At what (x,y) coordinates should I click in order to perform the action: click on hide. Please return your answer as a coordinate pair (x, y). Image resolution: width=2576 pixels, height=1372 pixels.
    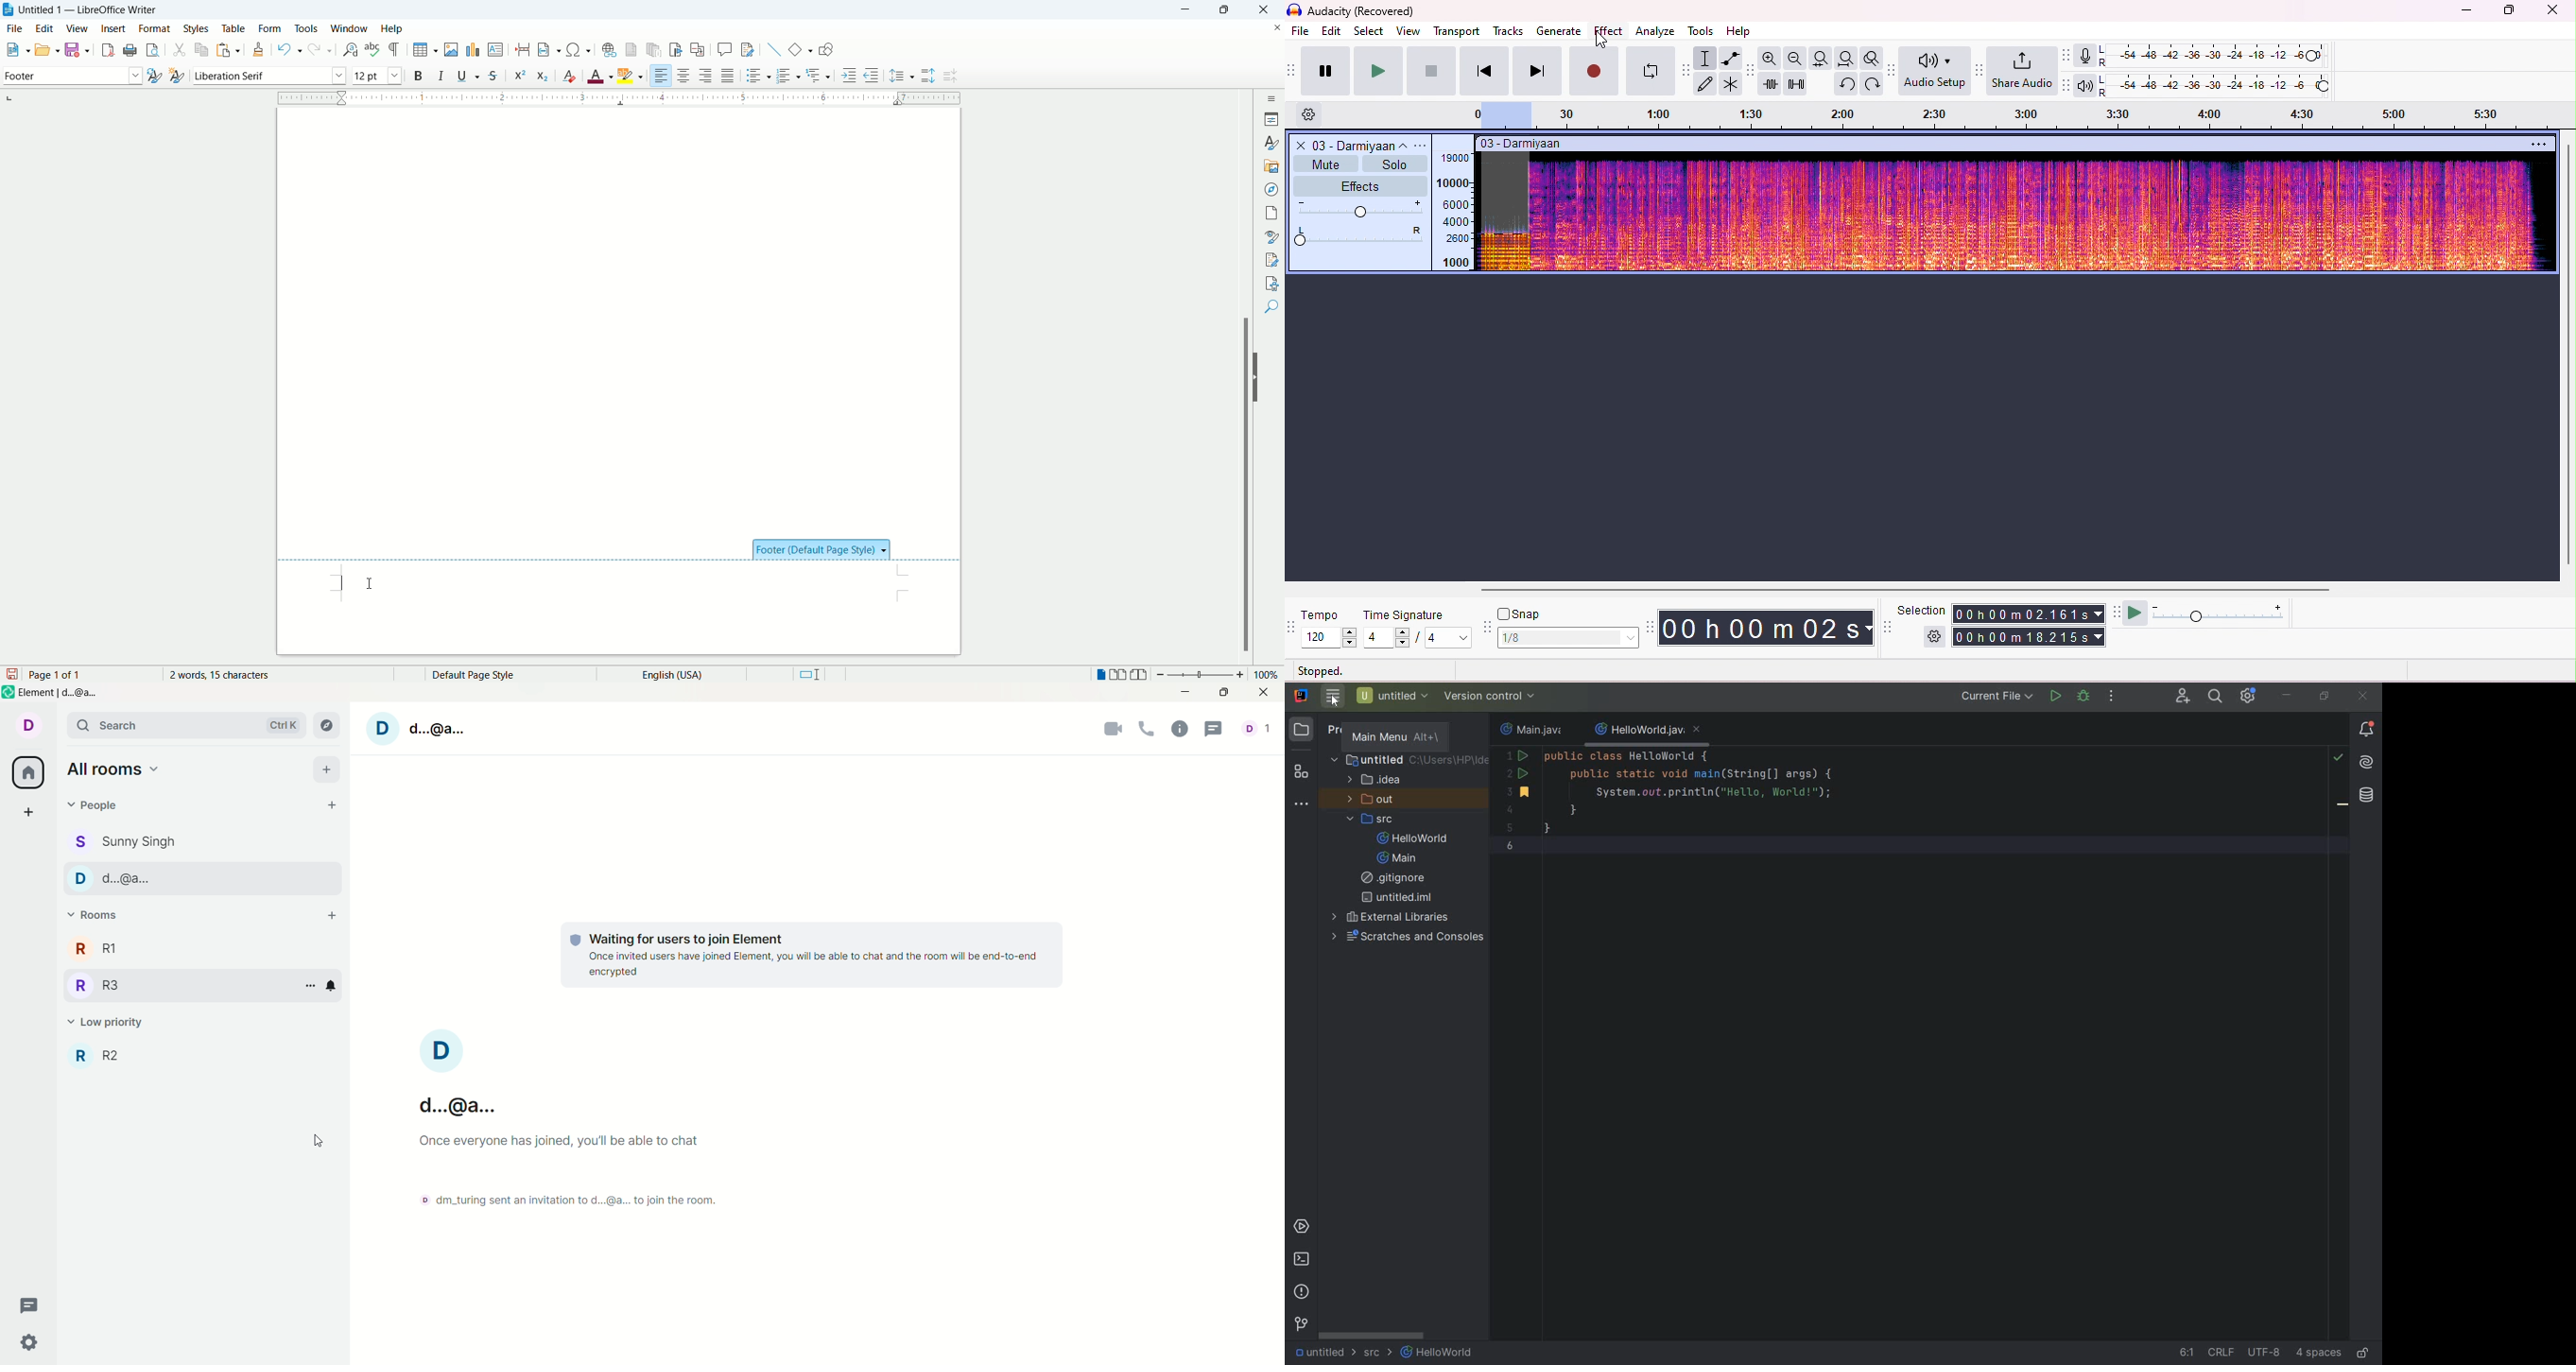
    Looking at the image, I should click on (1259, 377).